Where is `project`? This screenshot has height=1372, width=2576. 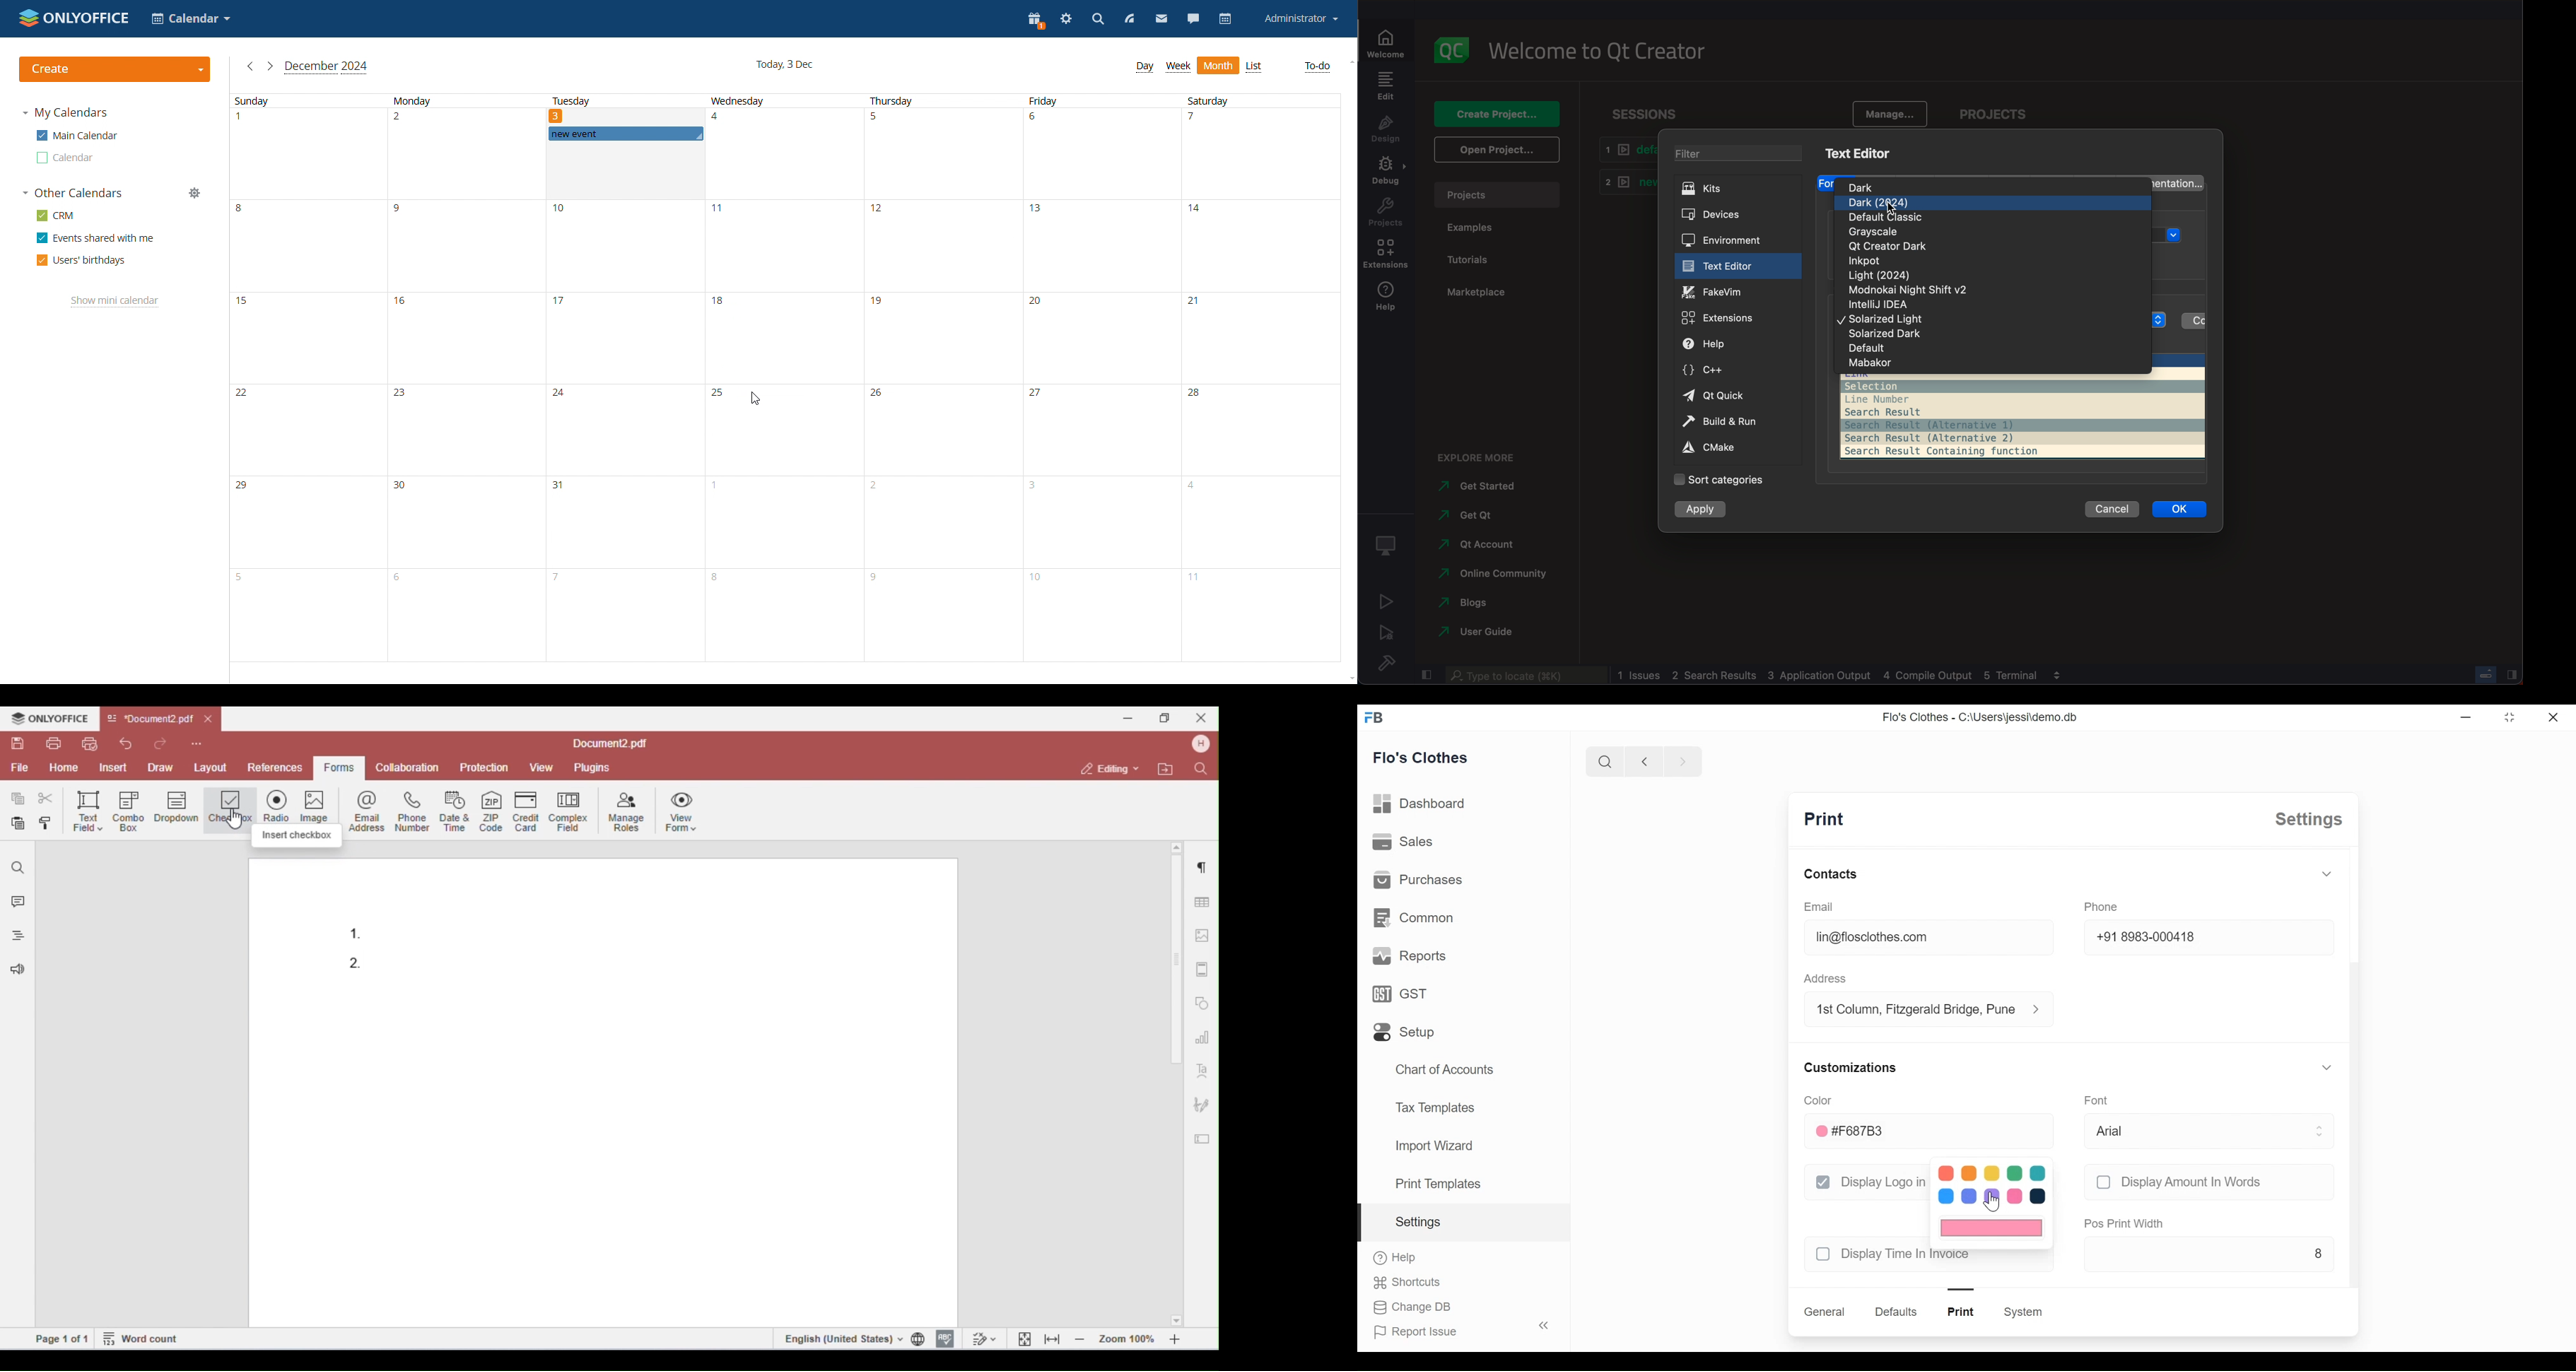
project is located at coordinates (1498, 194).